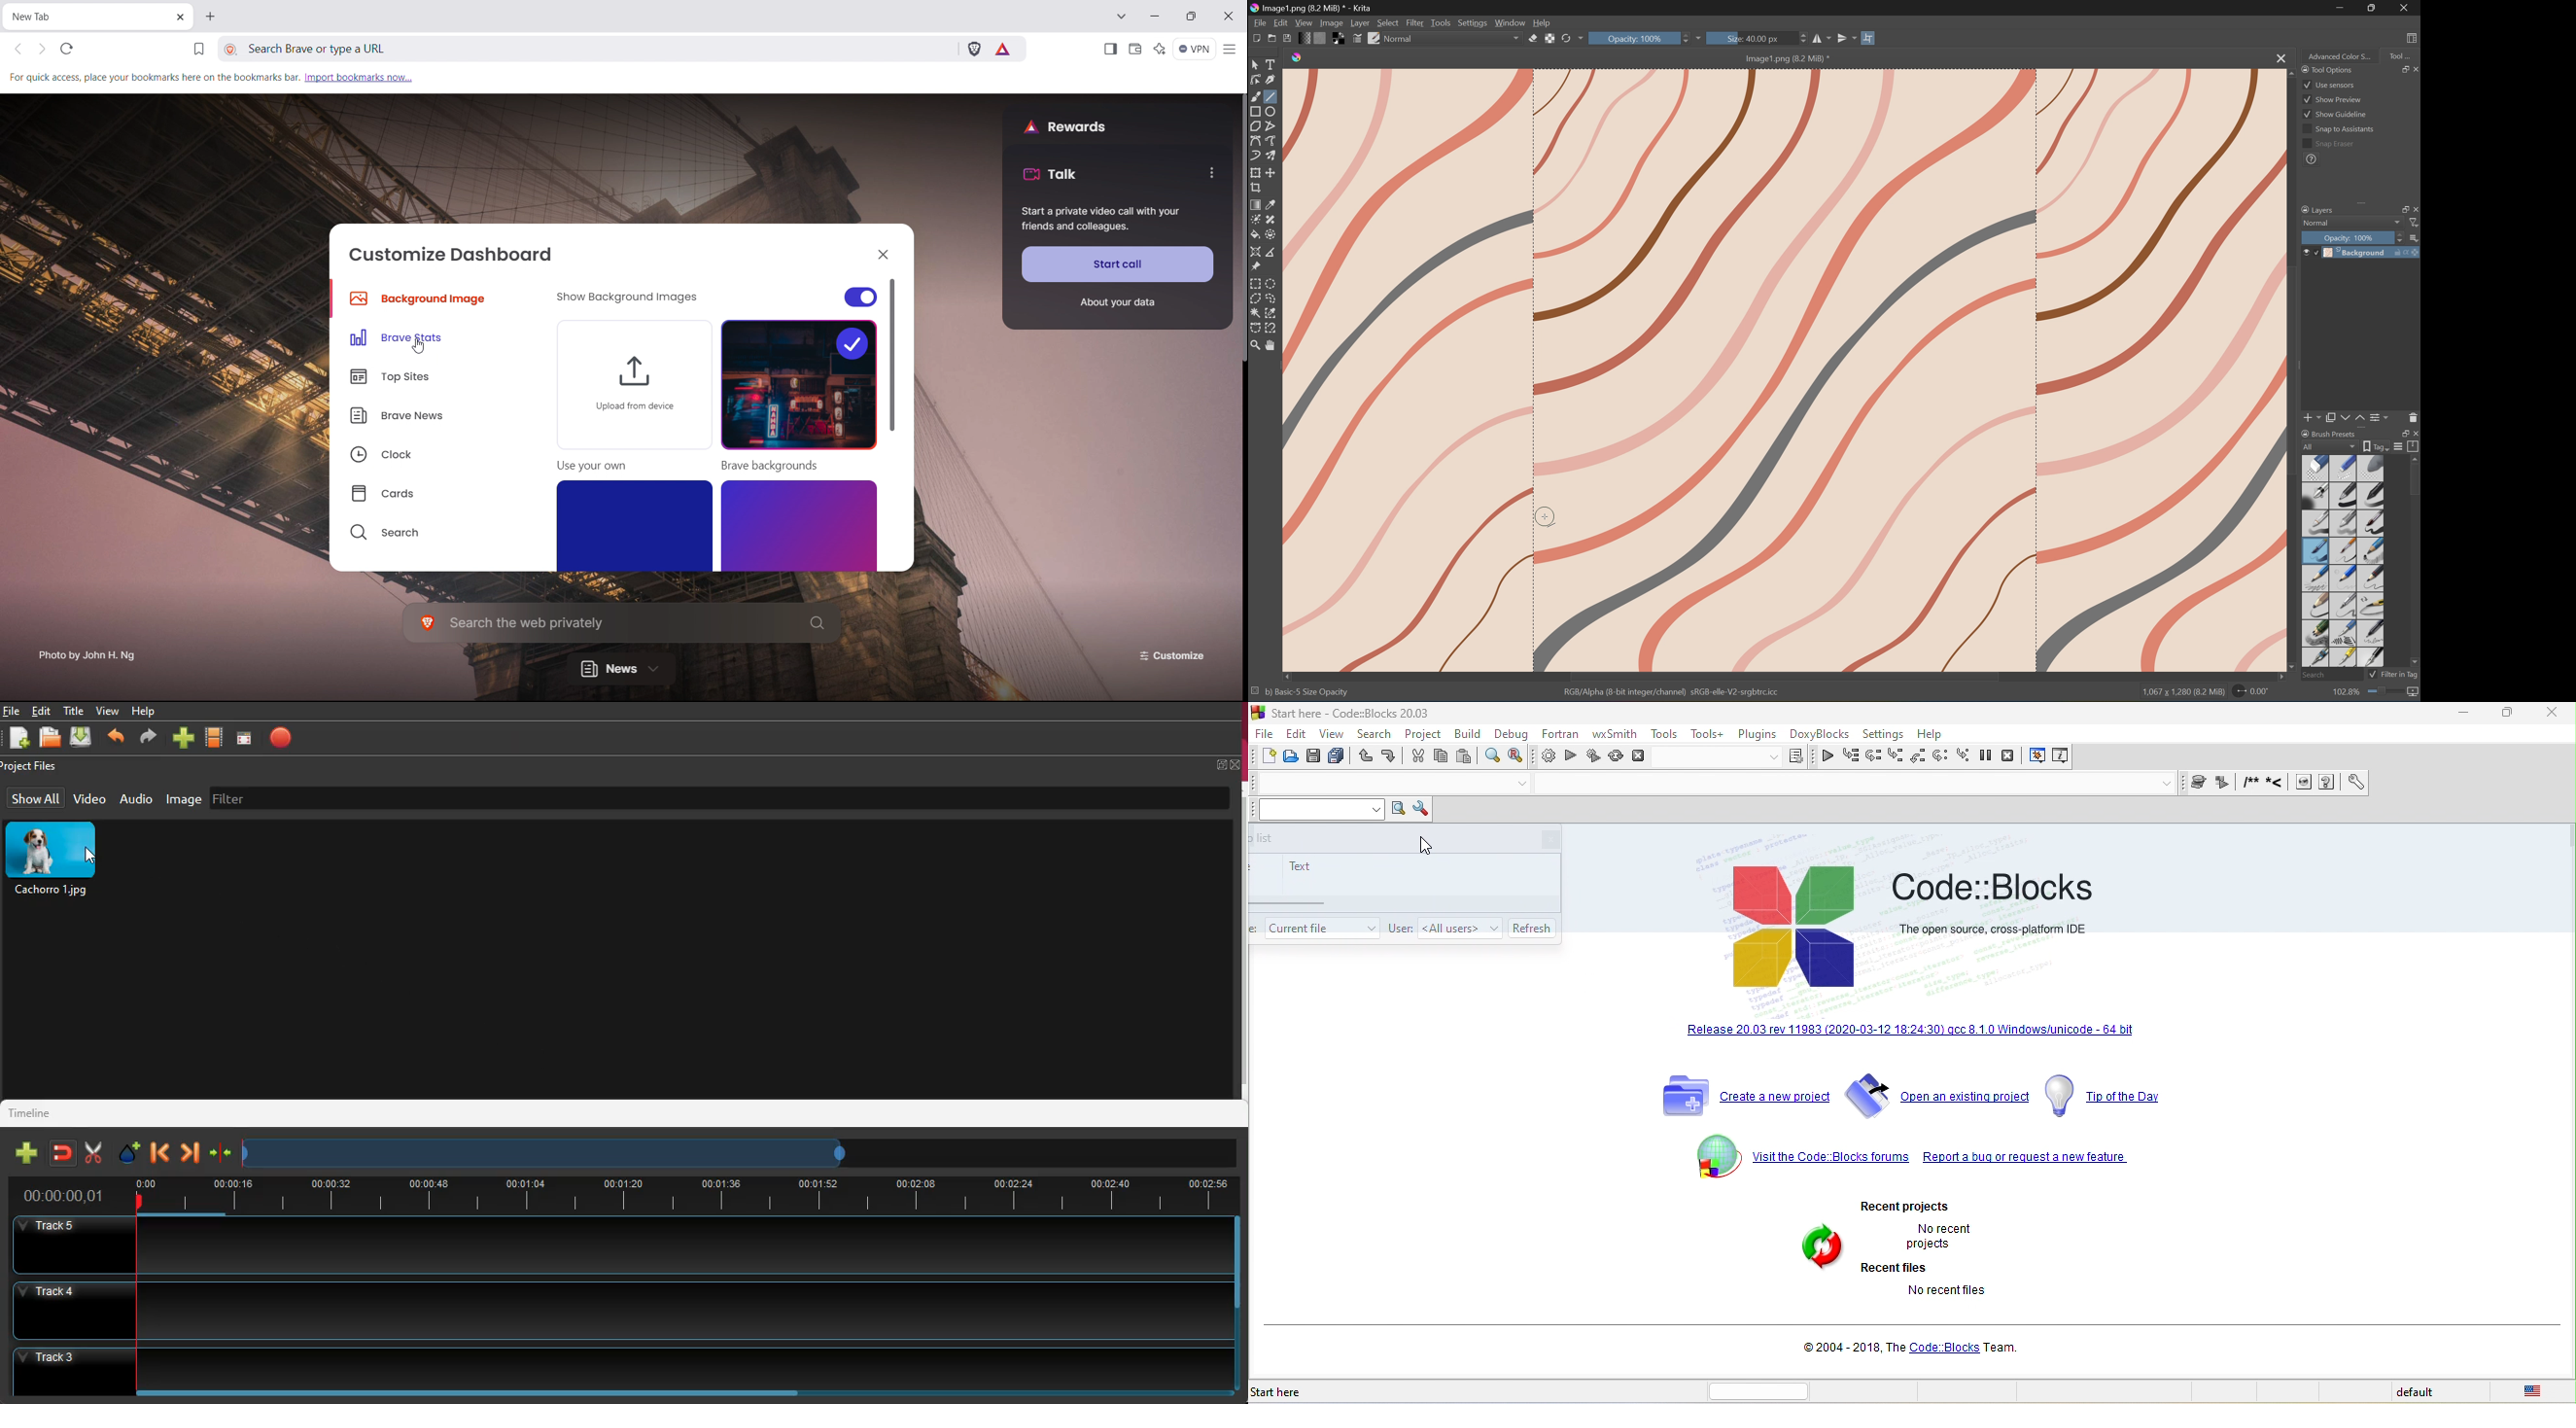  I want to click on united state, so click(2537, 1390).